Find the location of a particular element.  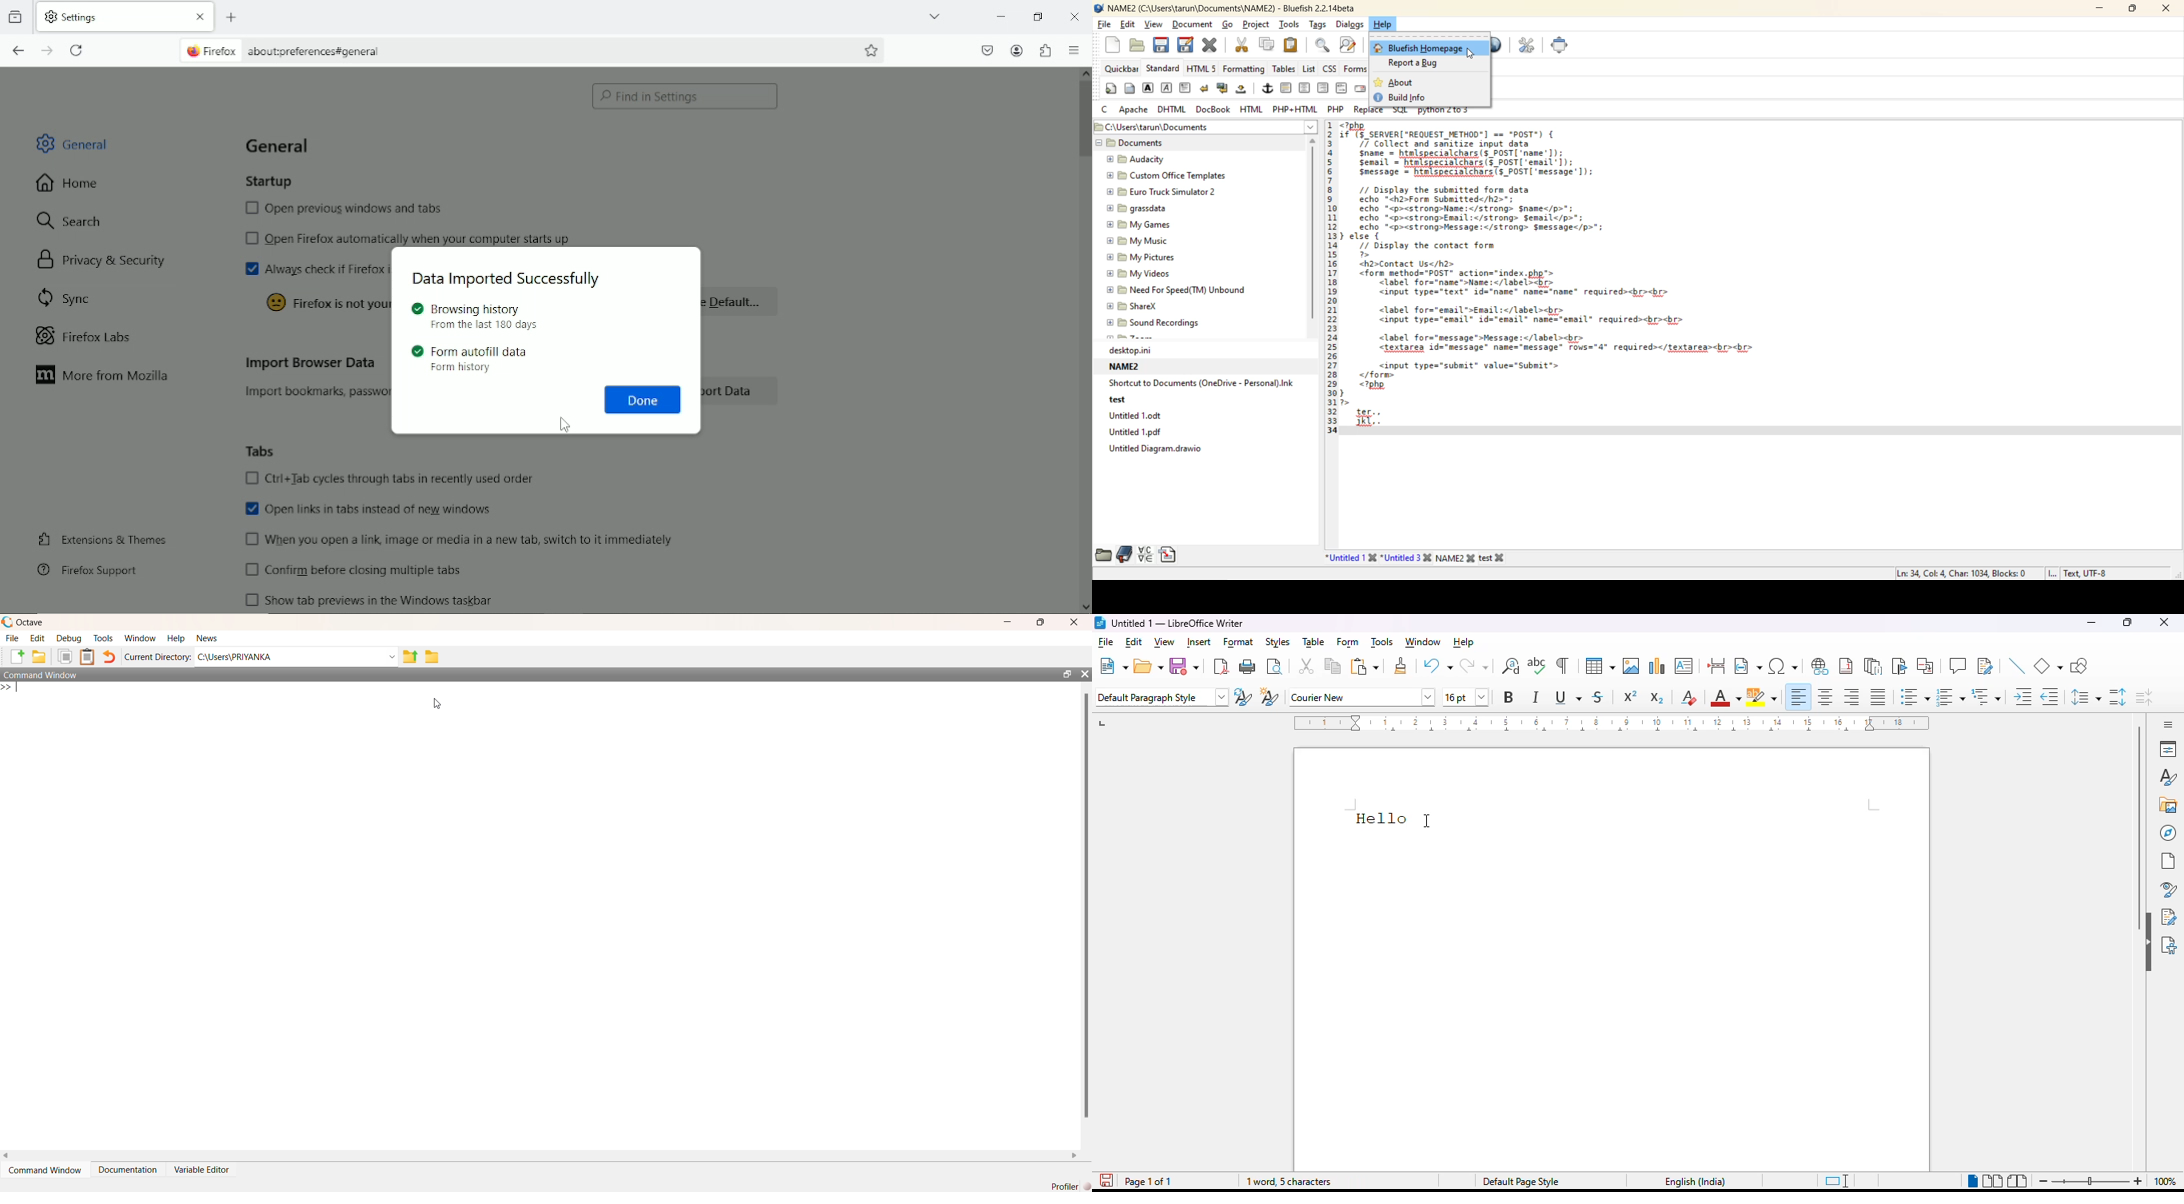

check spelling is located at coordinates (1537, 665).